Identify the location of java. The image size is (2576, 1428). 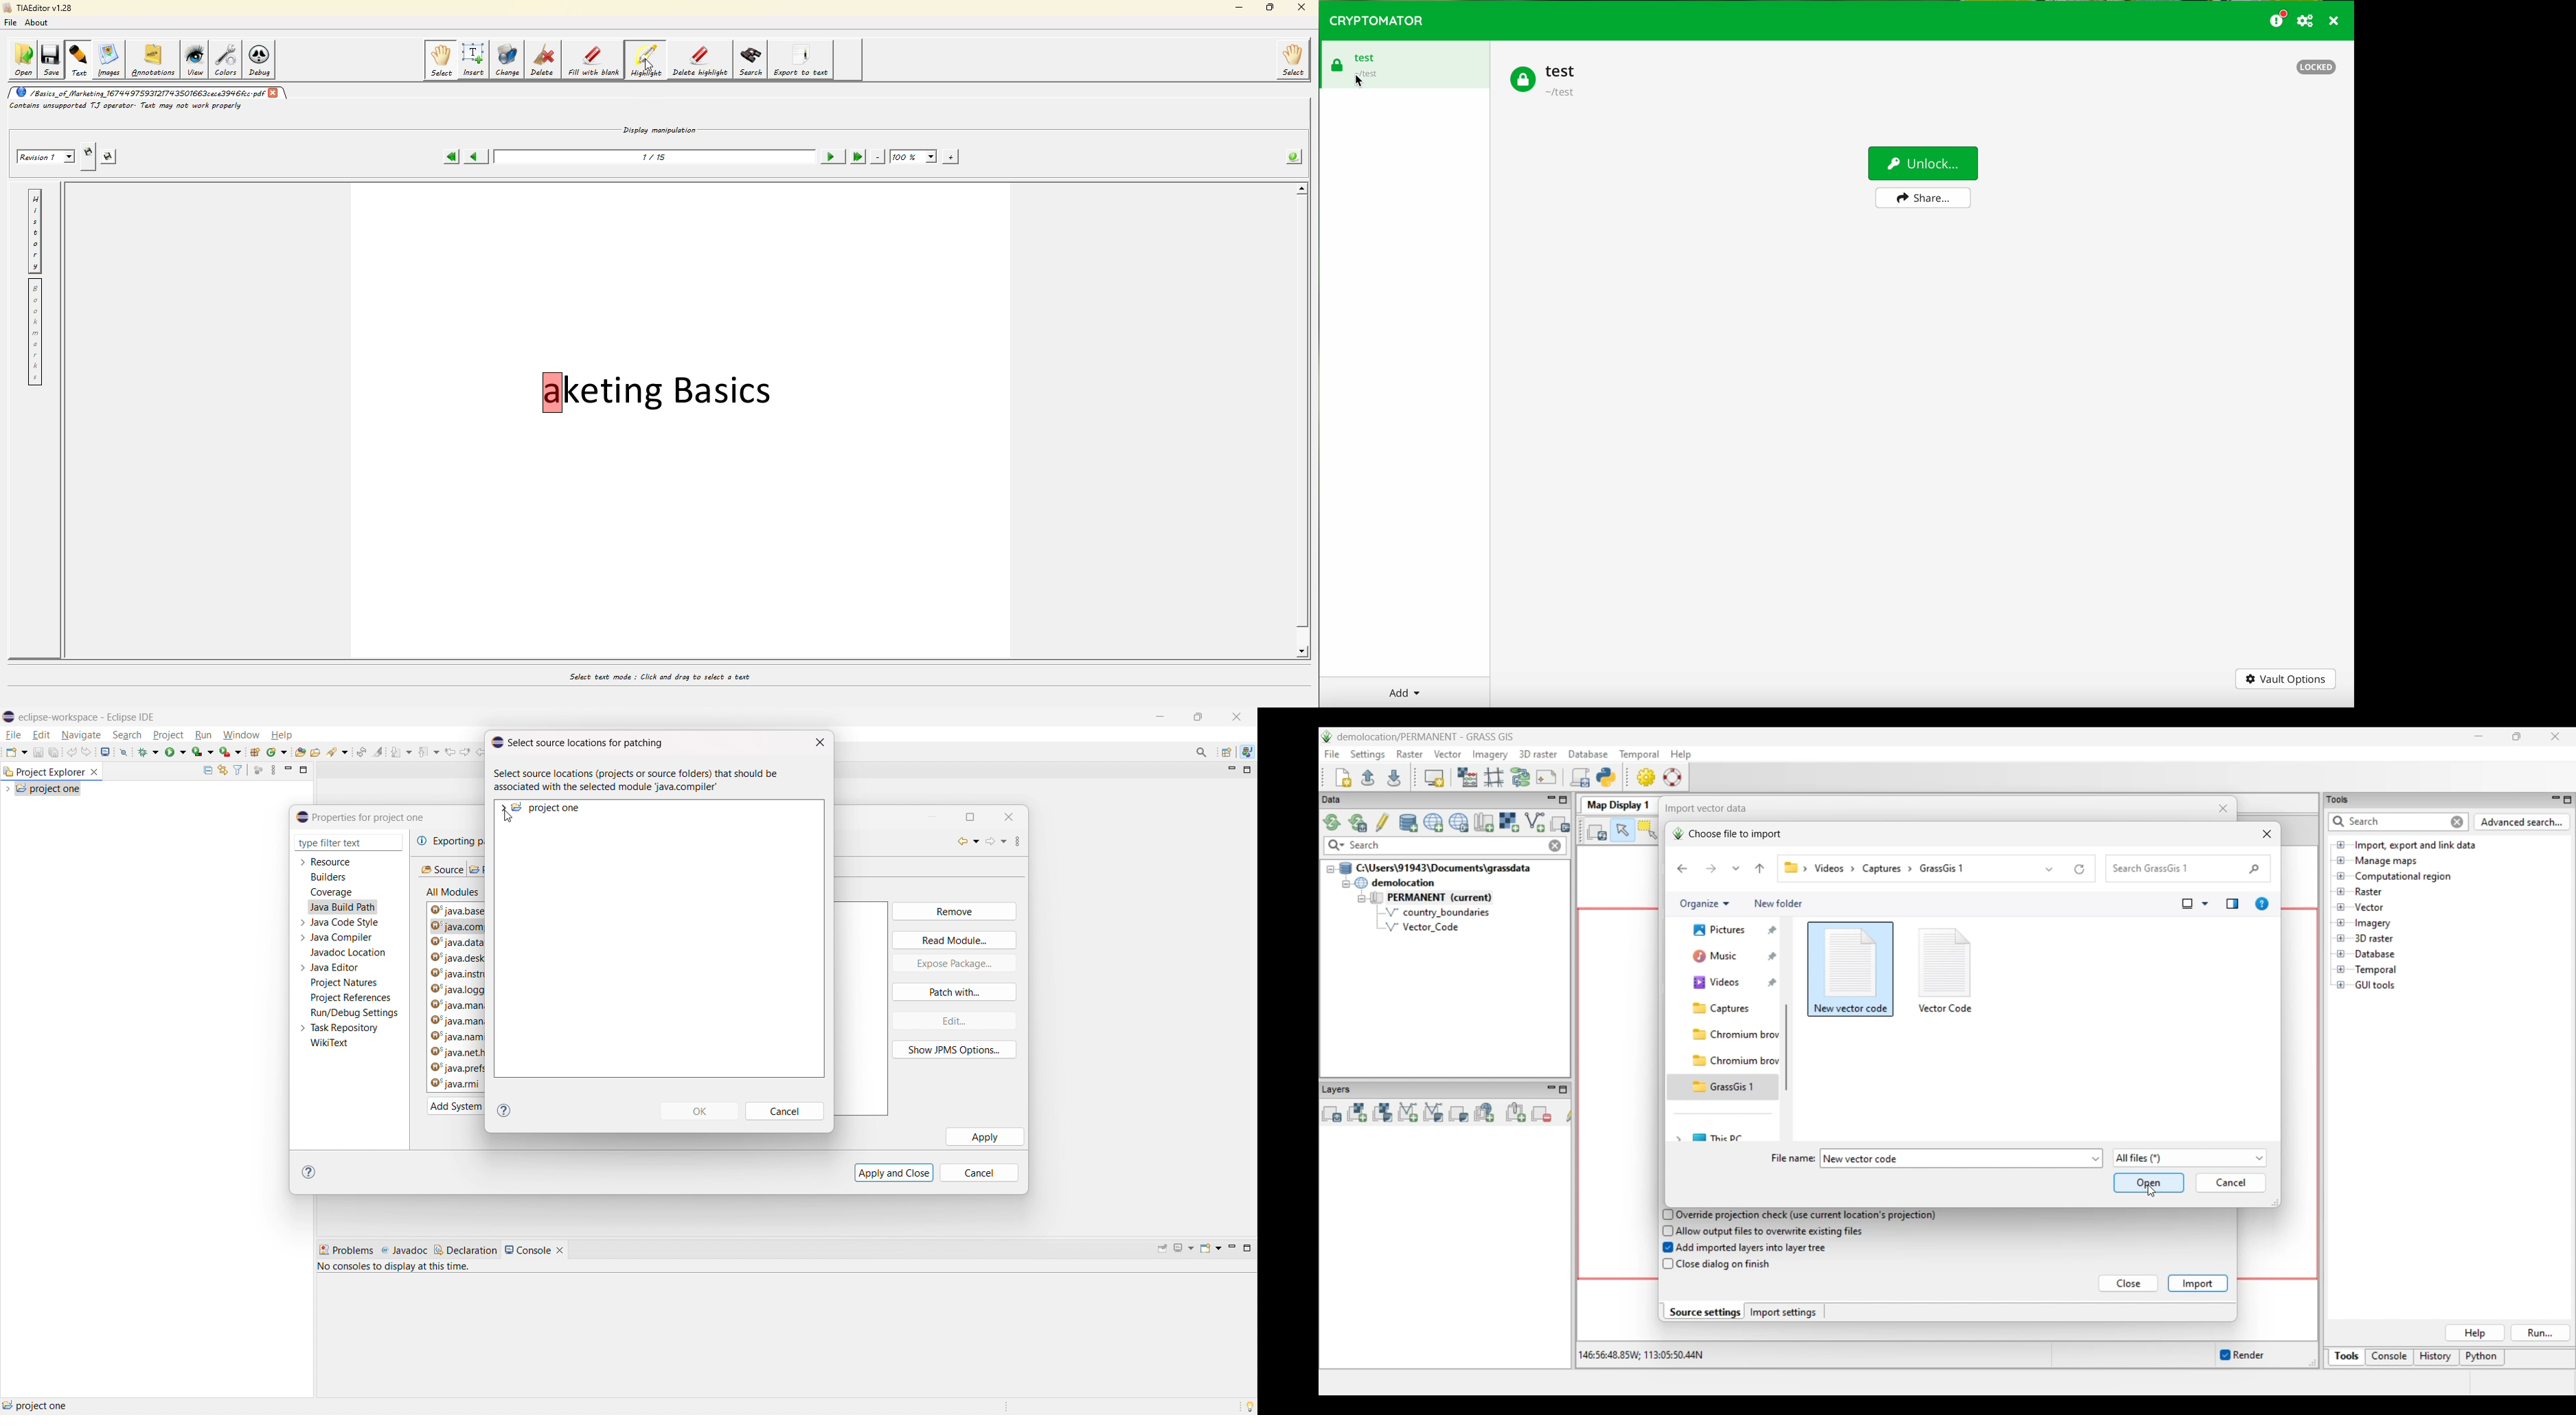
(1247, 752).